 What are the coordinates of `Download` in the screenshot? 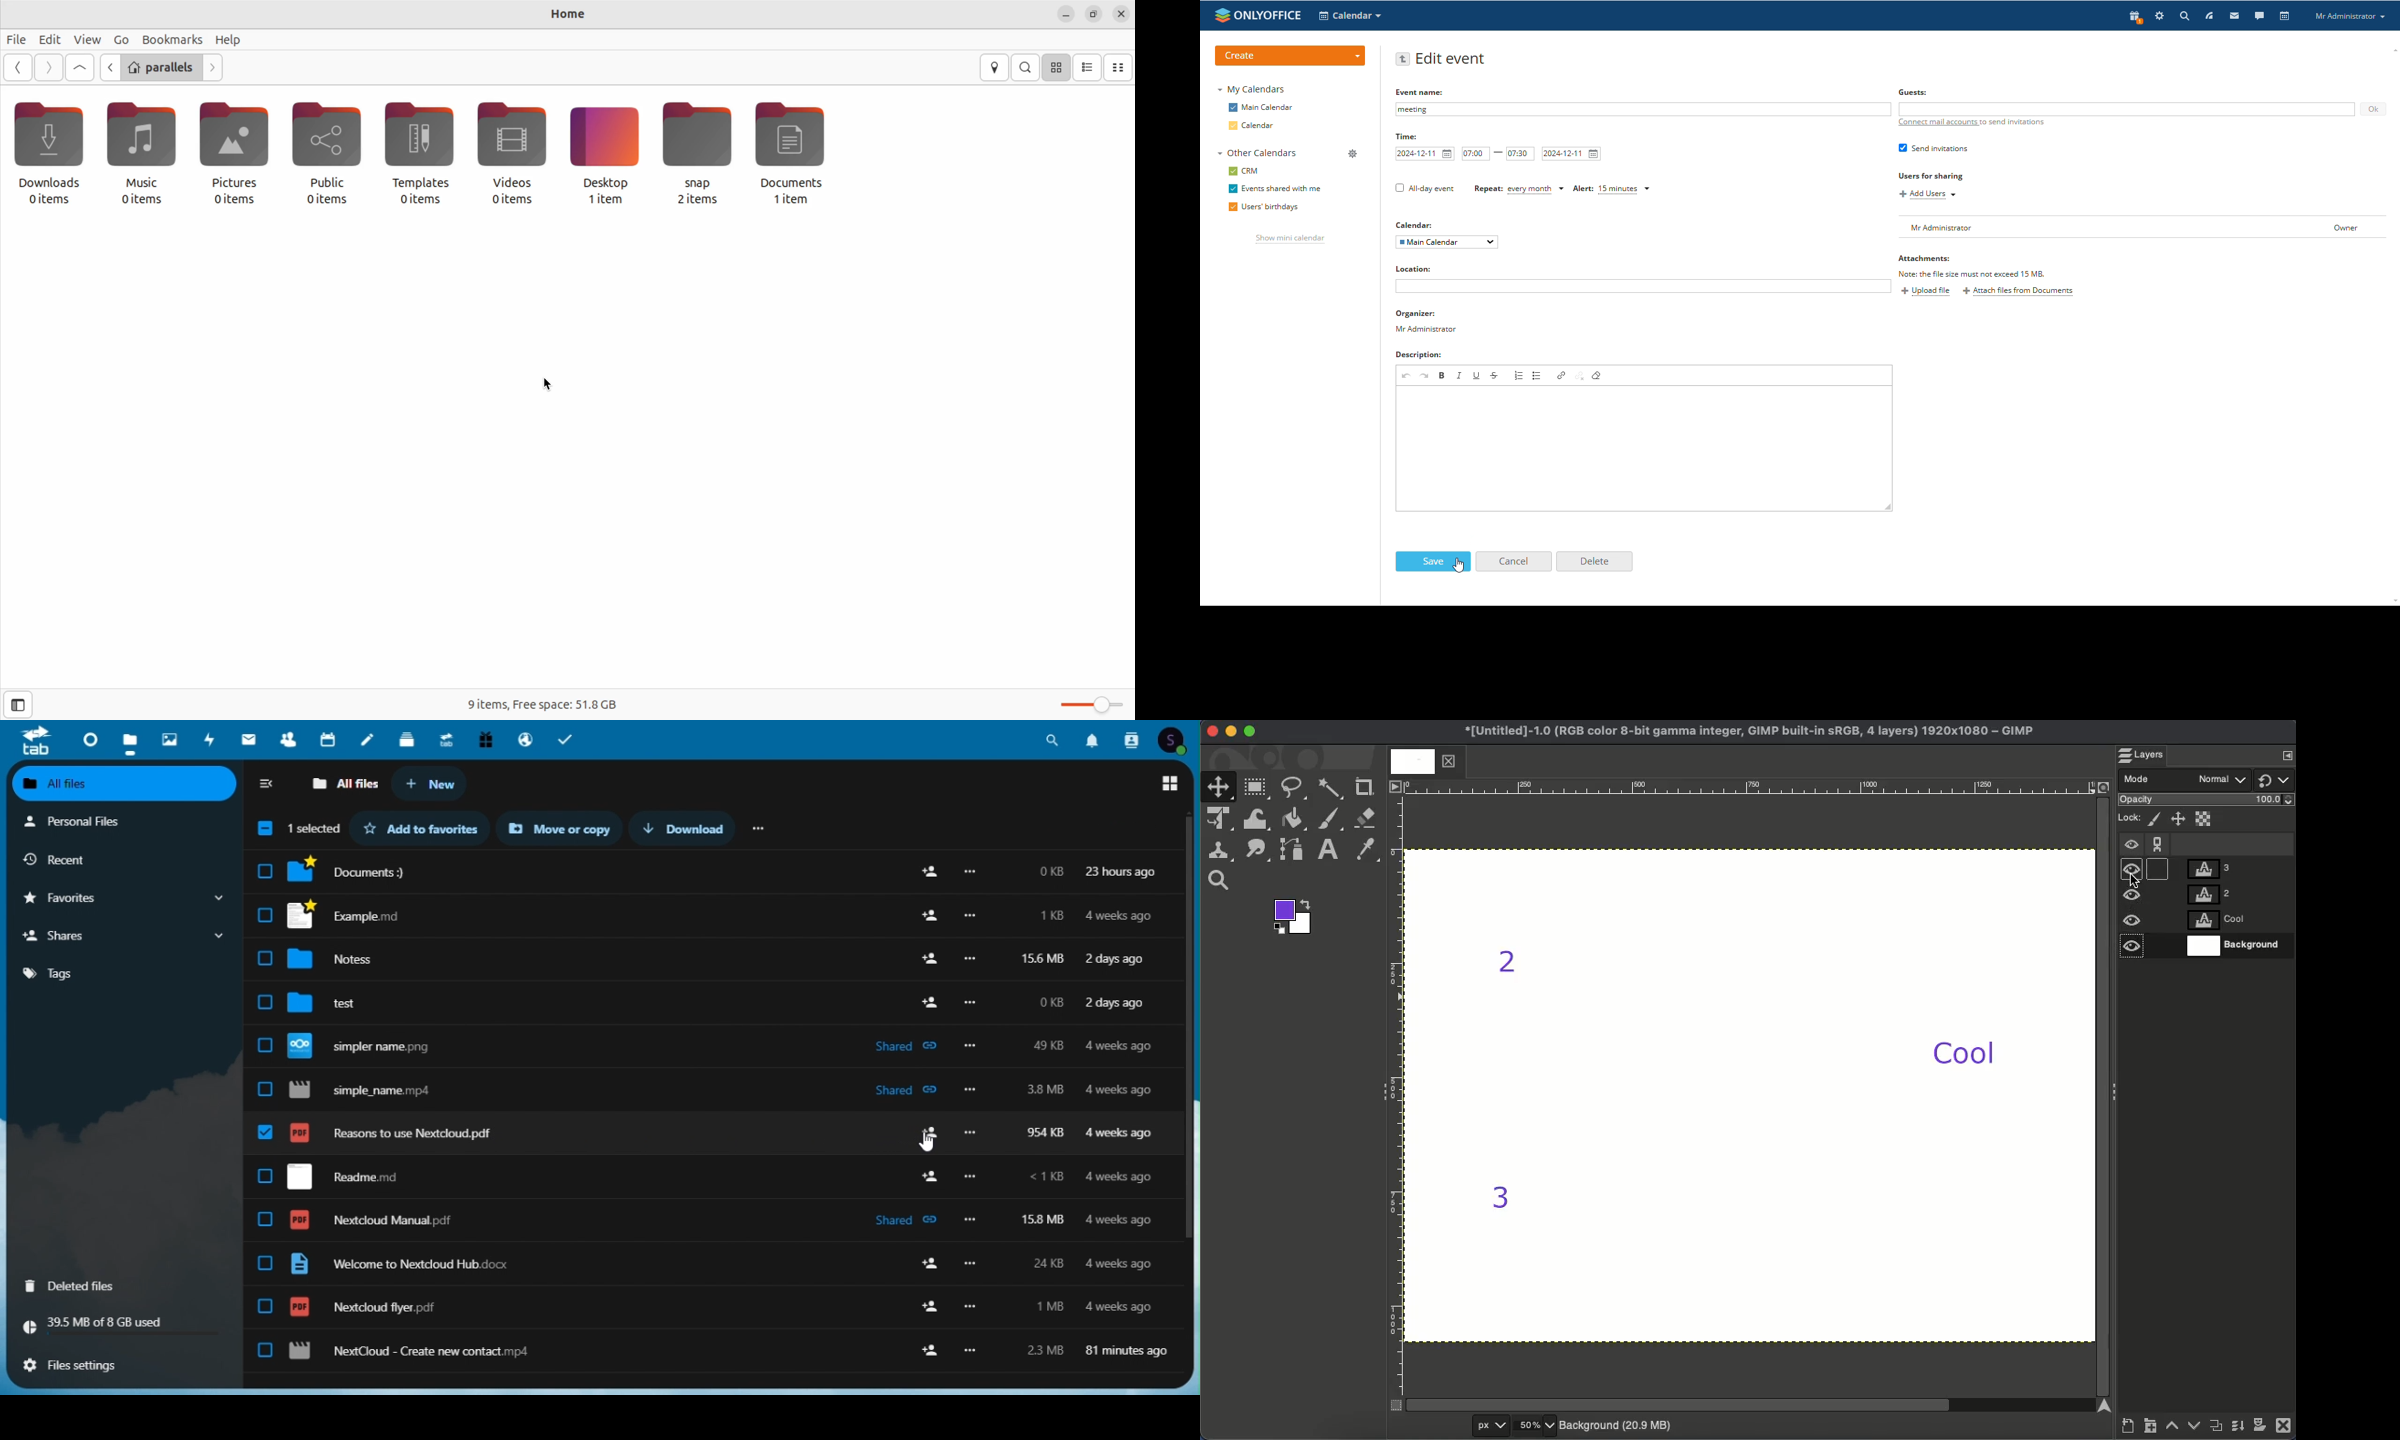 It's located at (686, 829).